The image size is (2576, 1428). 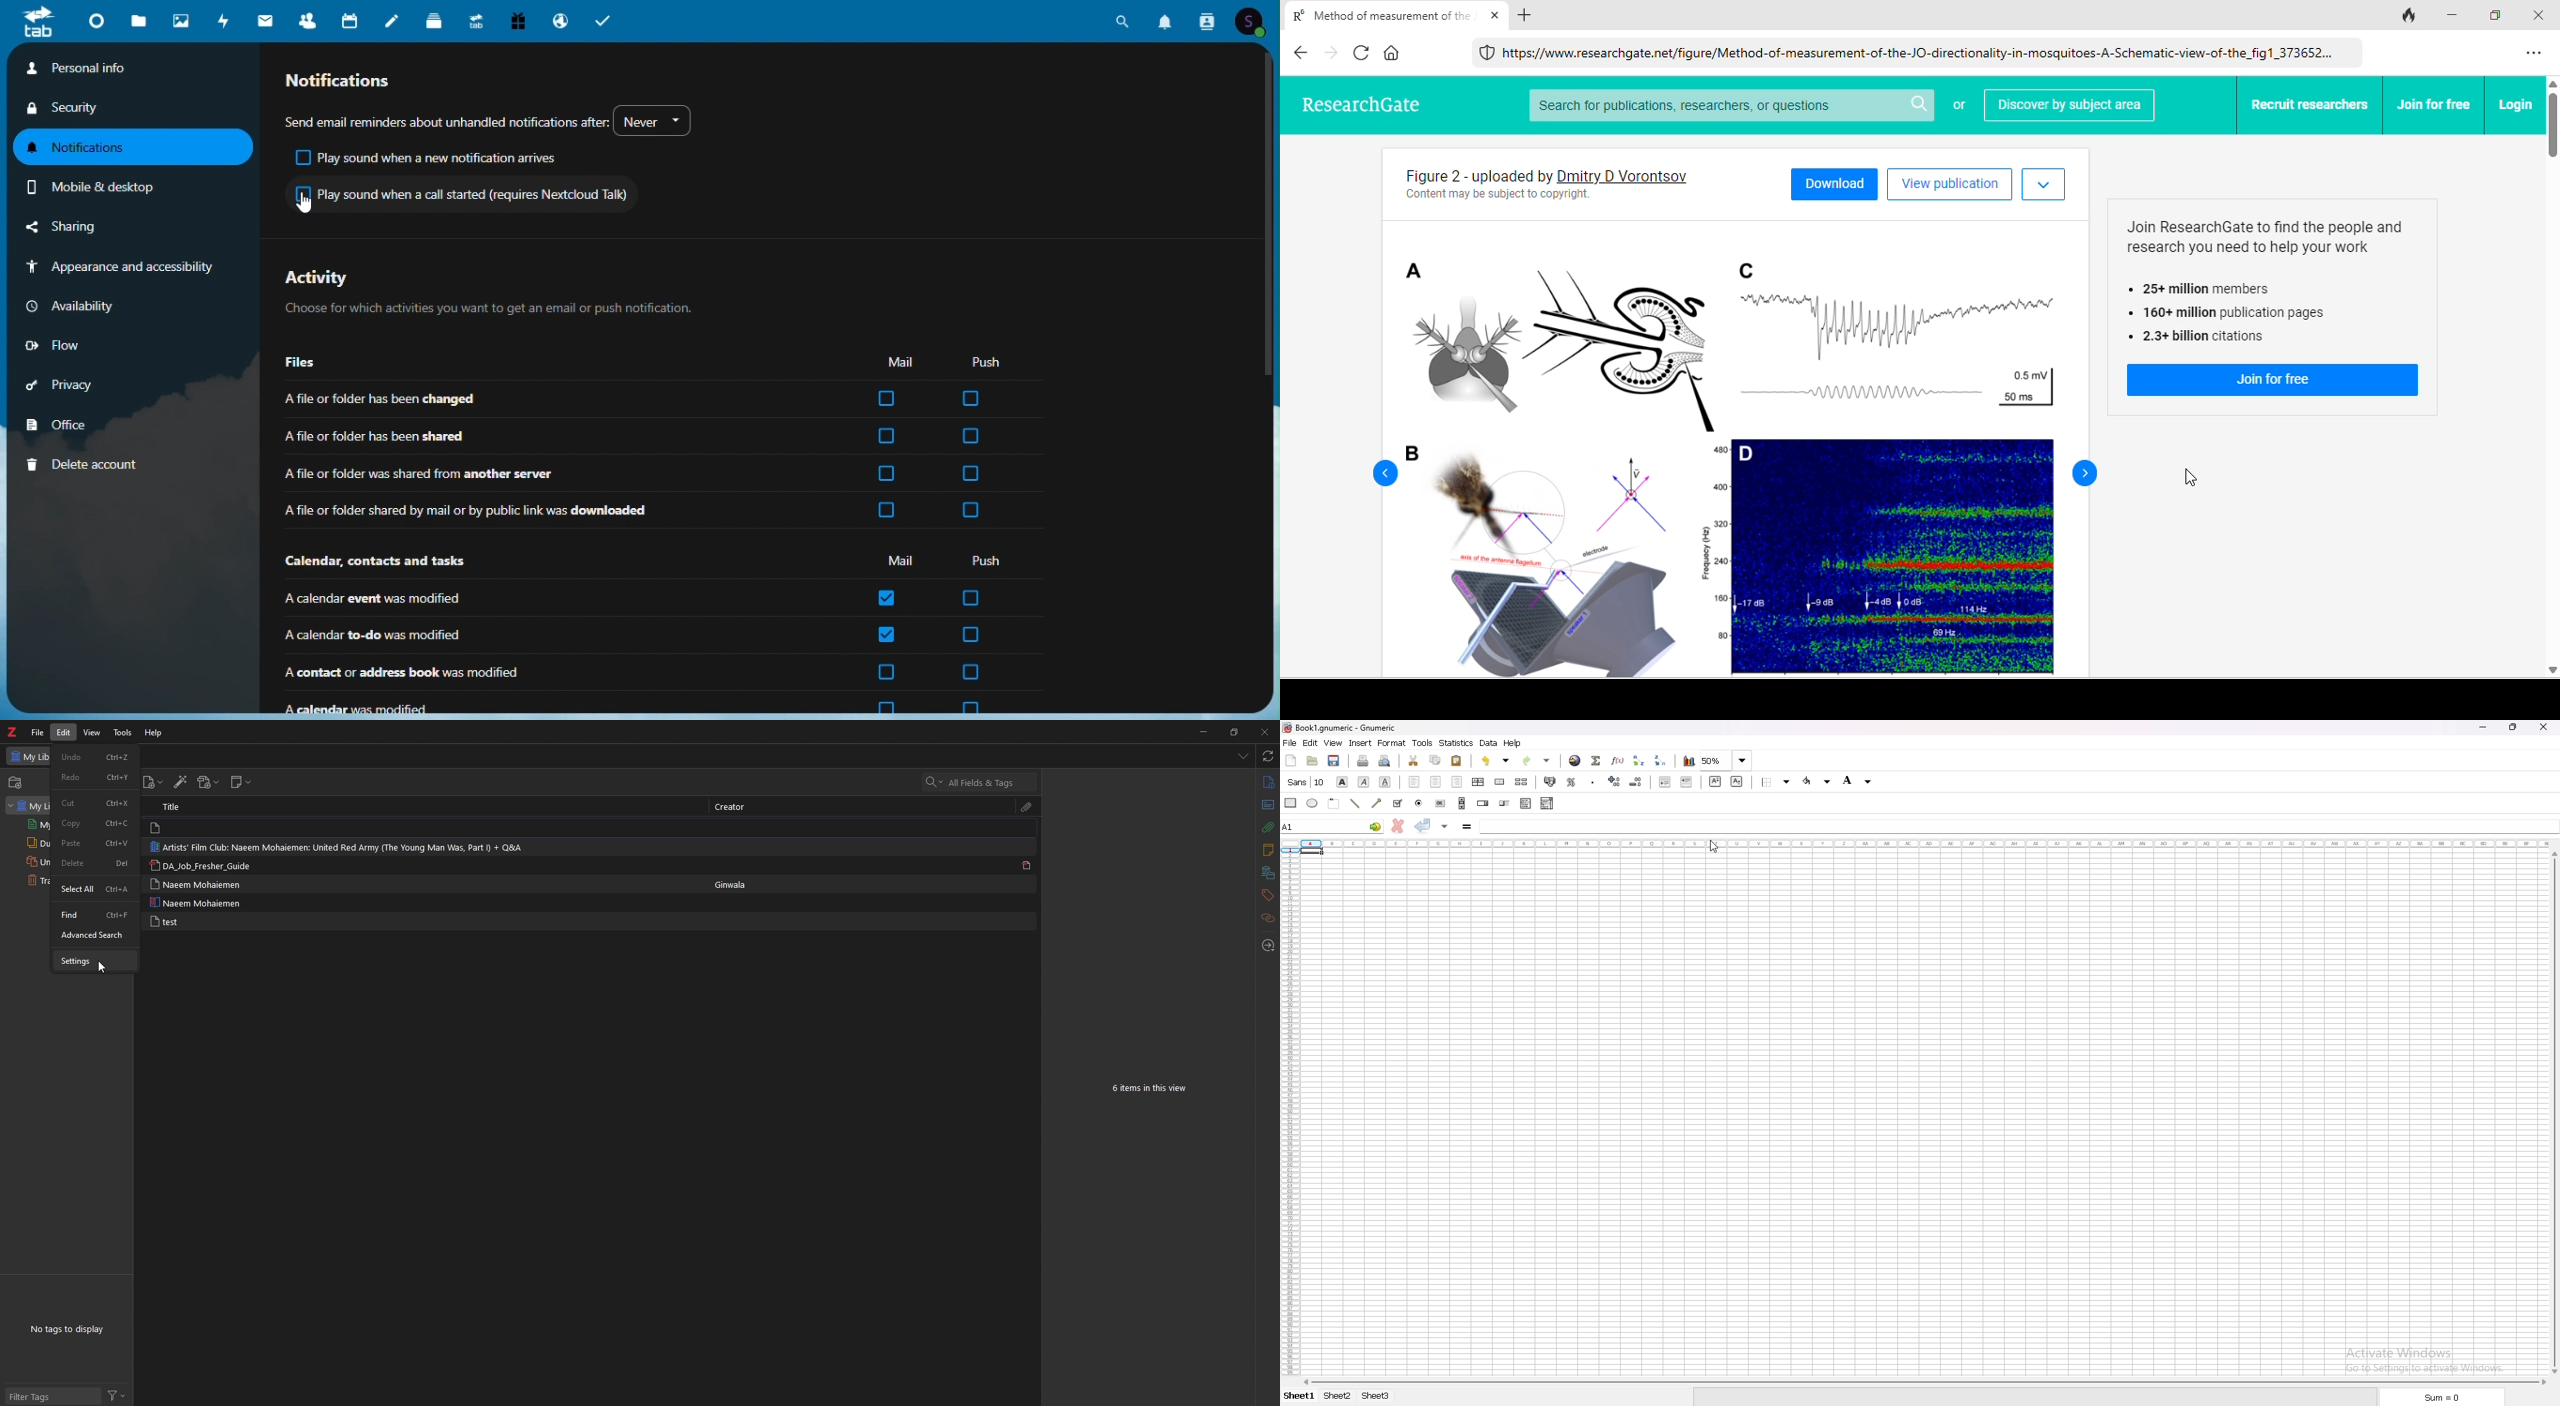 I want to click on never, so click(x=658, y=121).